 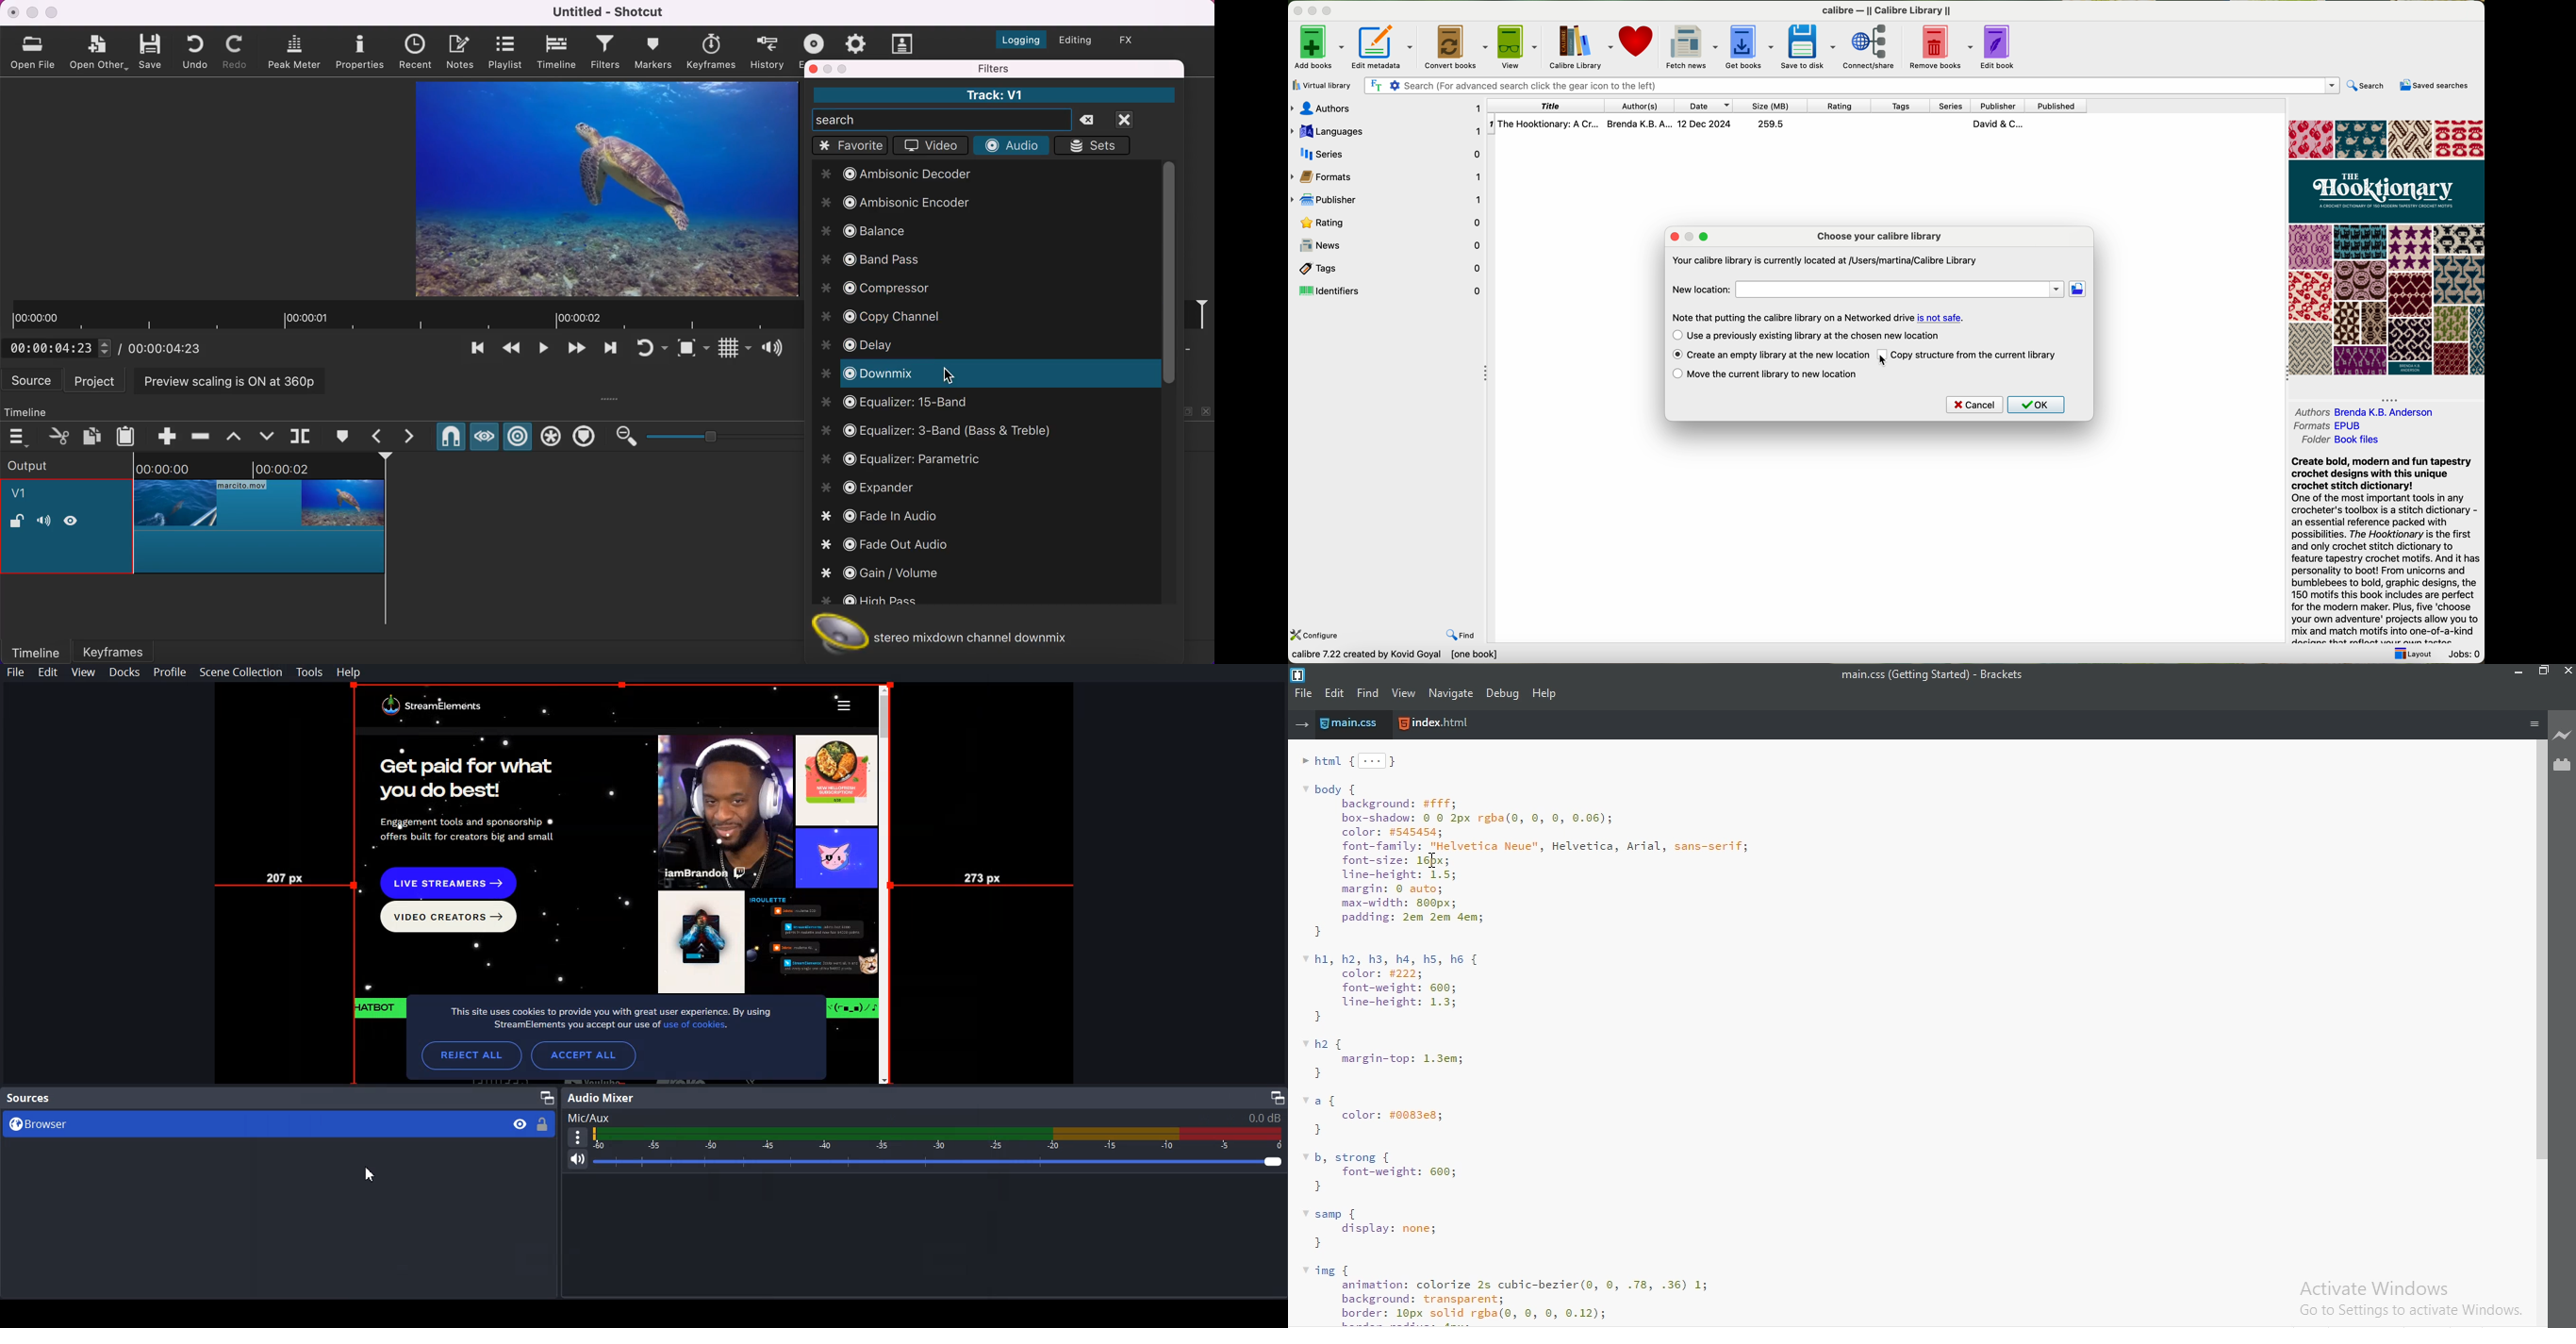 I want to click on source, so click(x=33, y=380).